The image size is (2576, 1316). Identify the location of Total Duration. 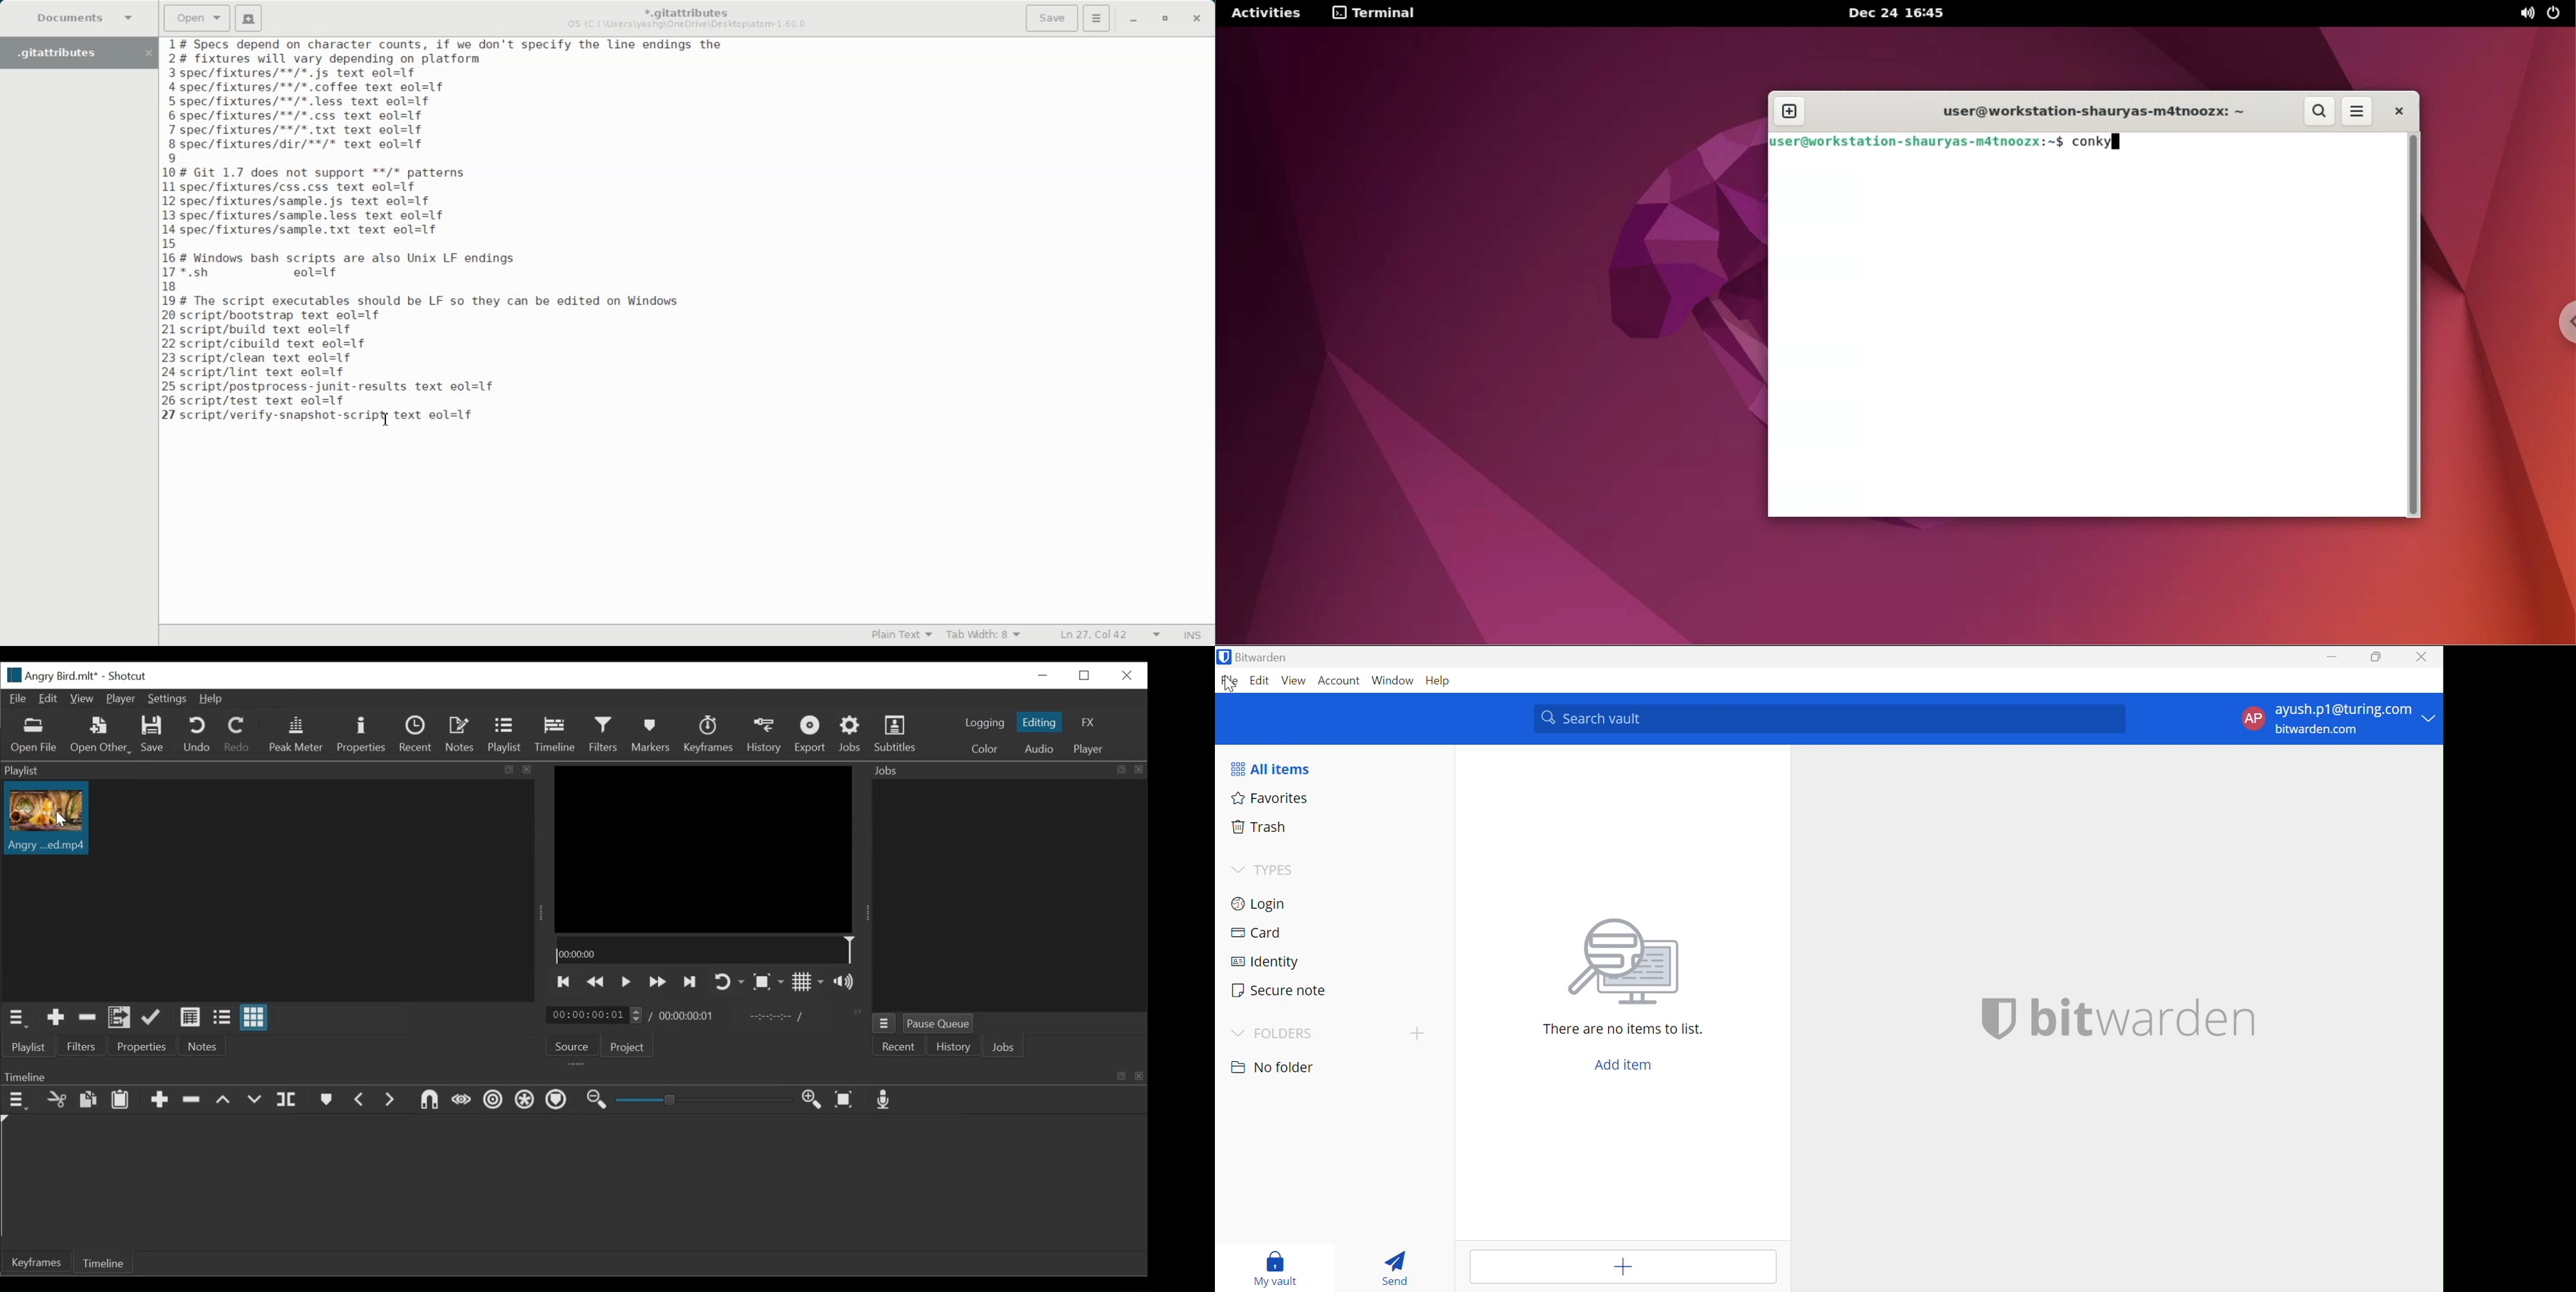
(688, 1016).